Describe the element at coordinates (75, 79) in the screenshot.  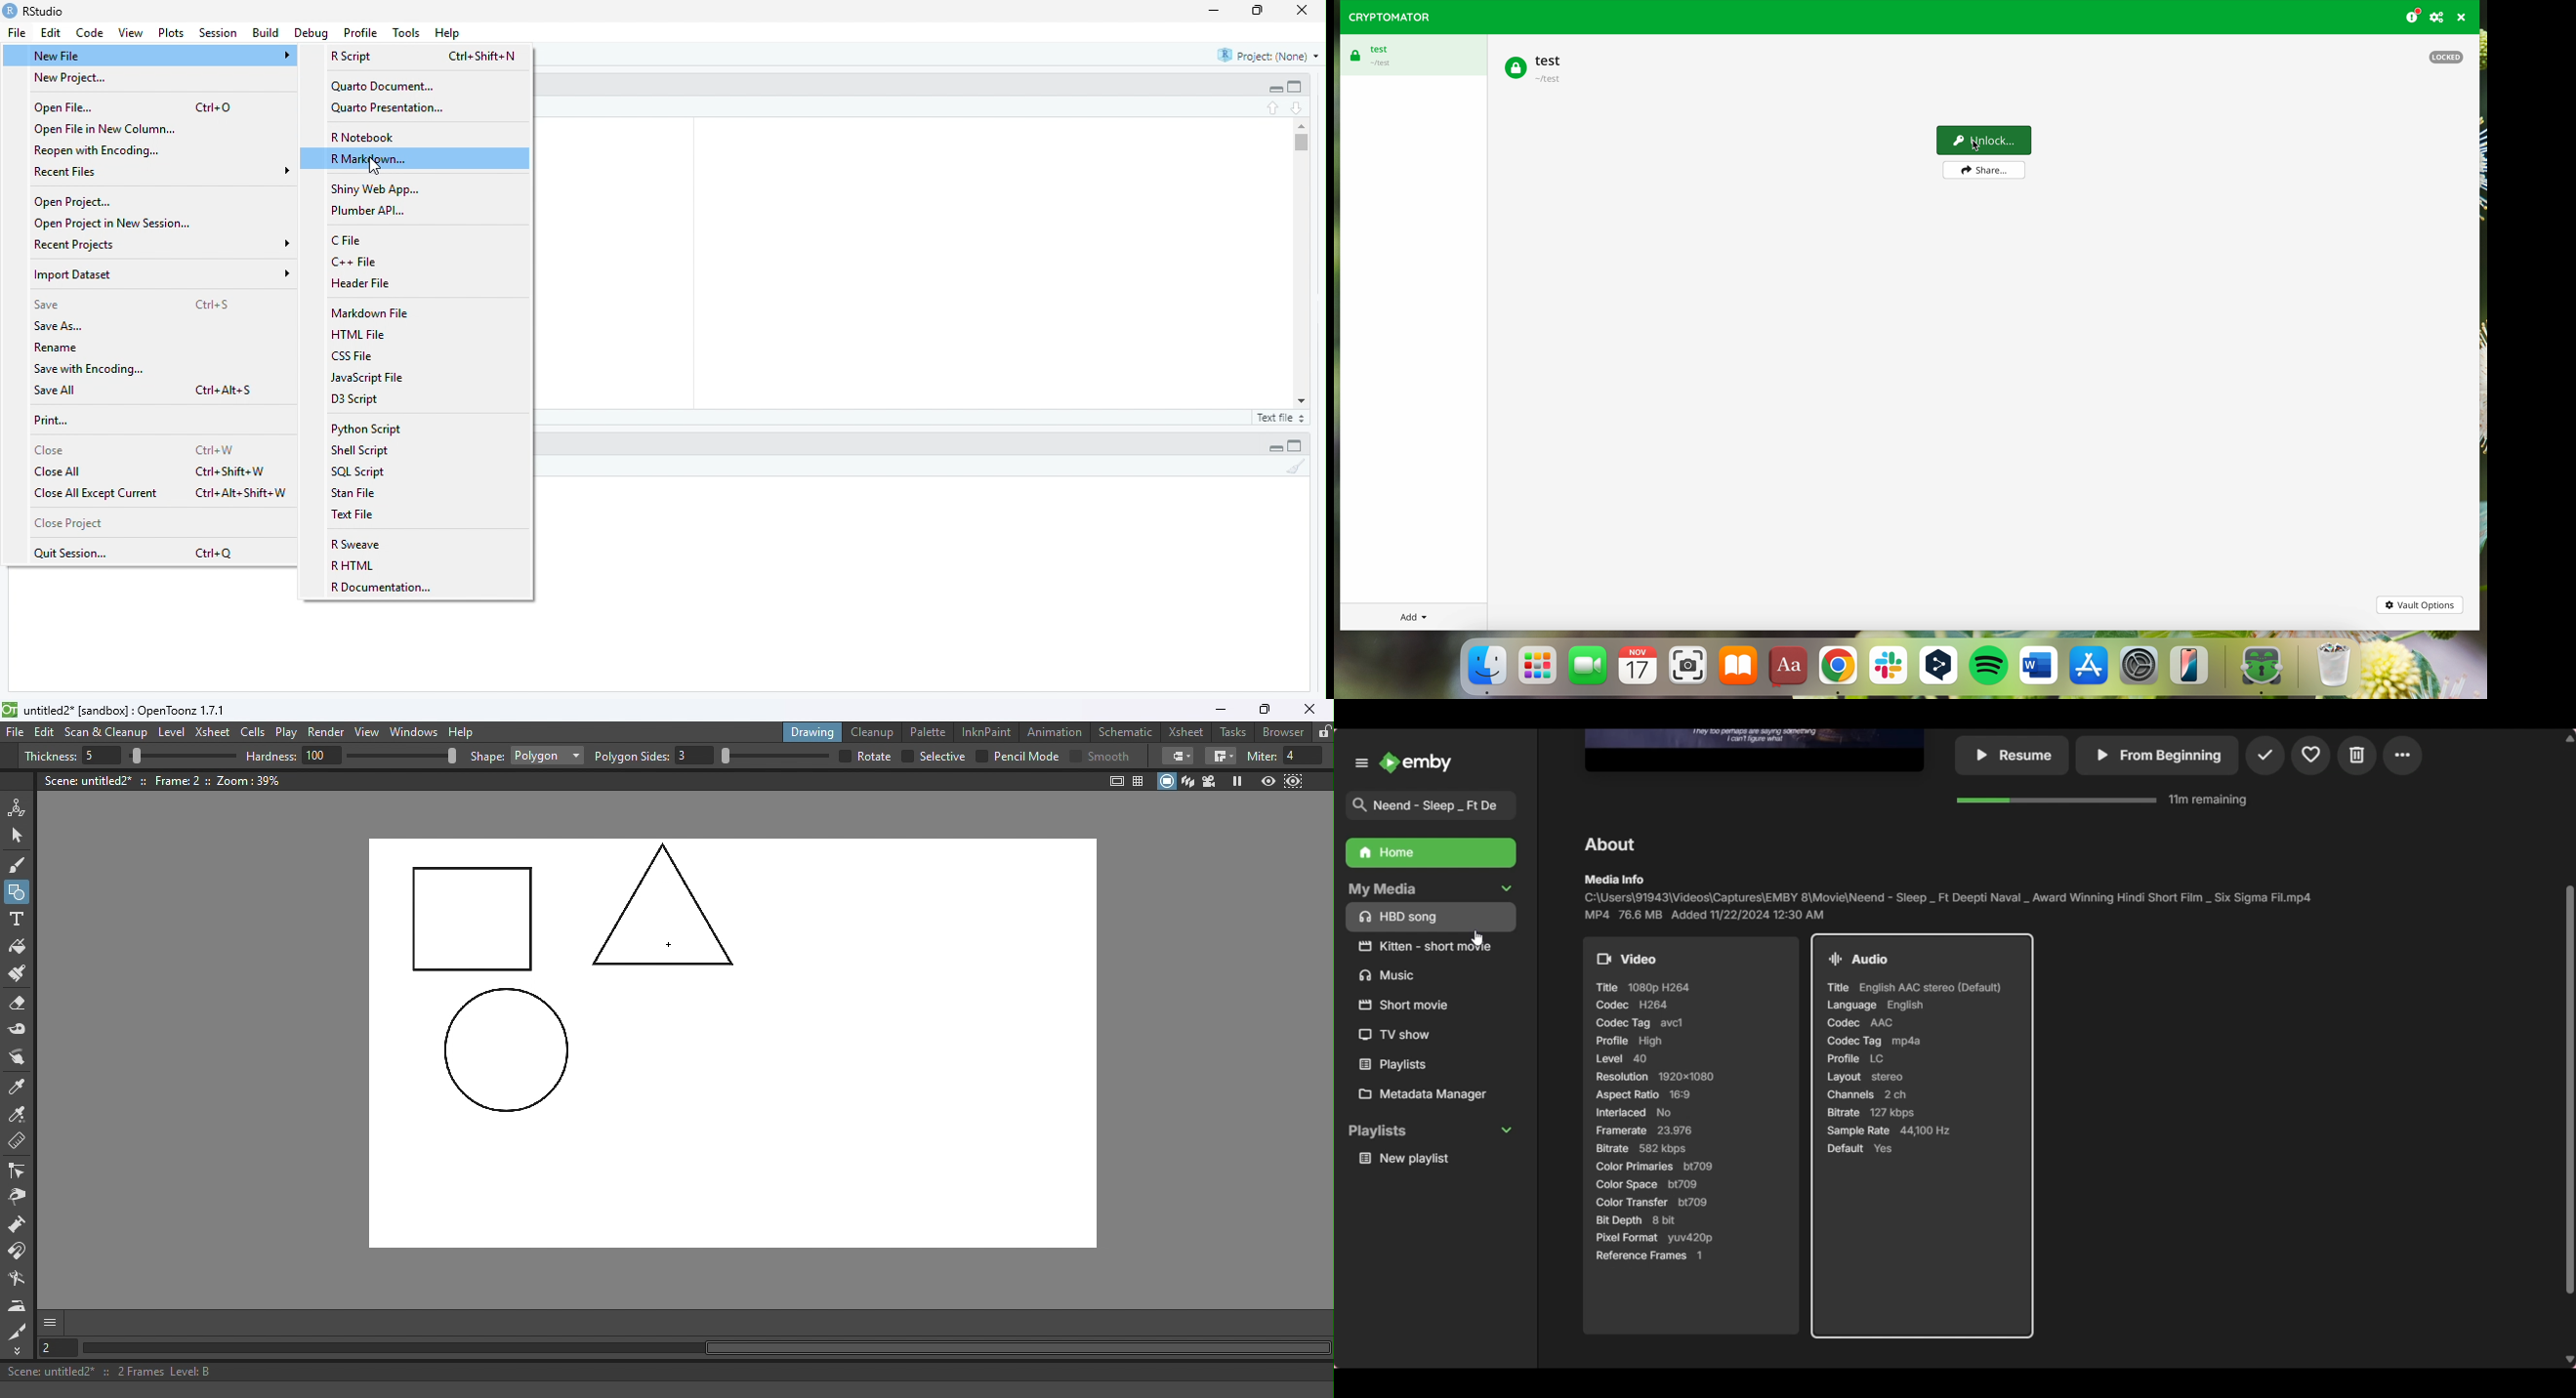
I see `New Project...` at that location.